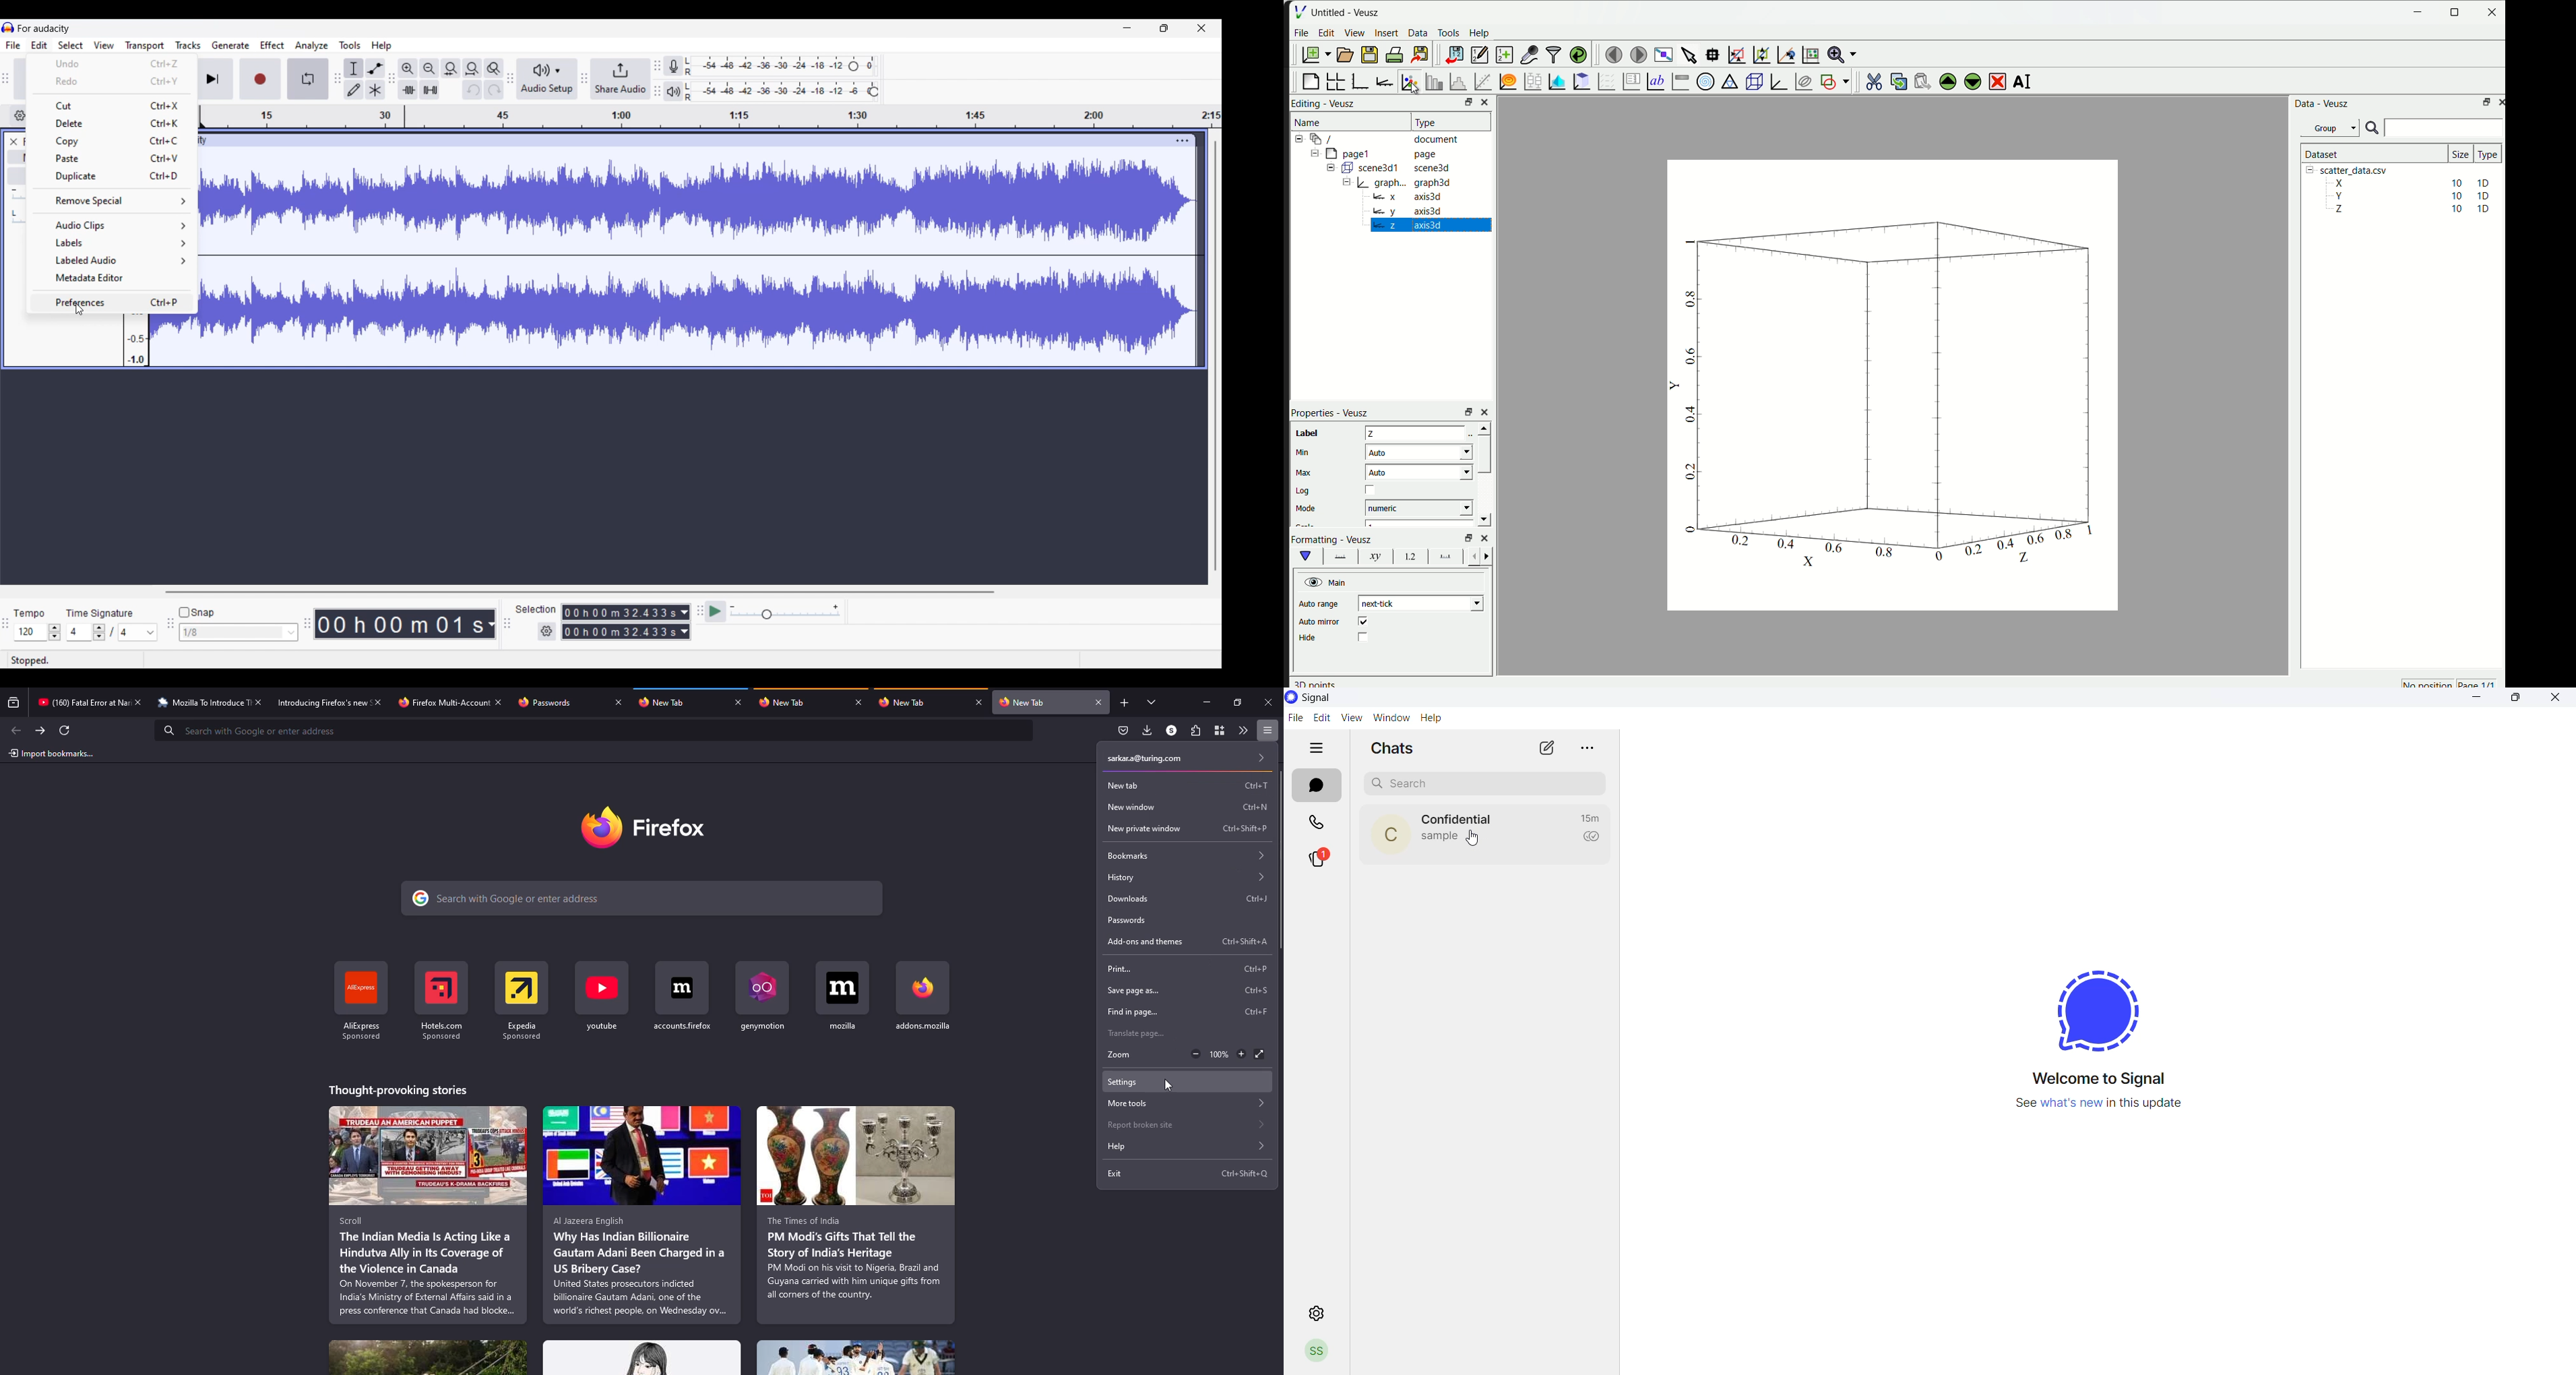  What do you see at coordinates (1834, 81) in the screenshot?
I see `add the shap to the plot` at bounding box center [1834, 81].